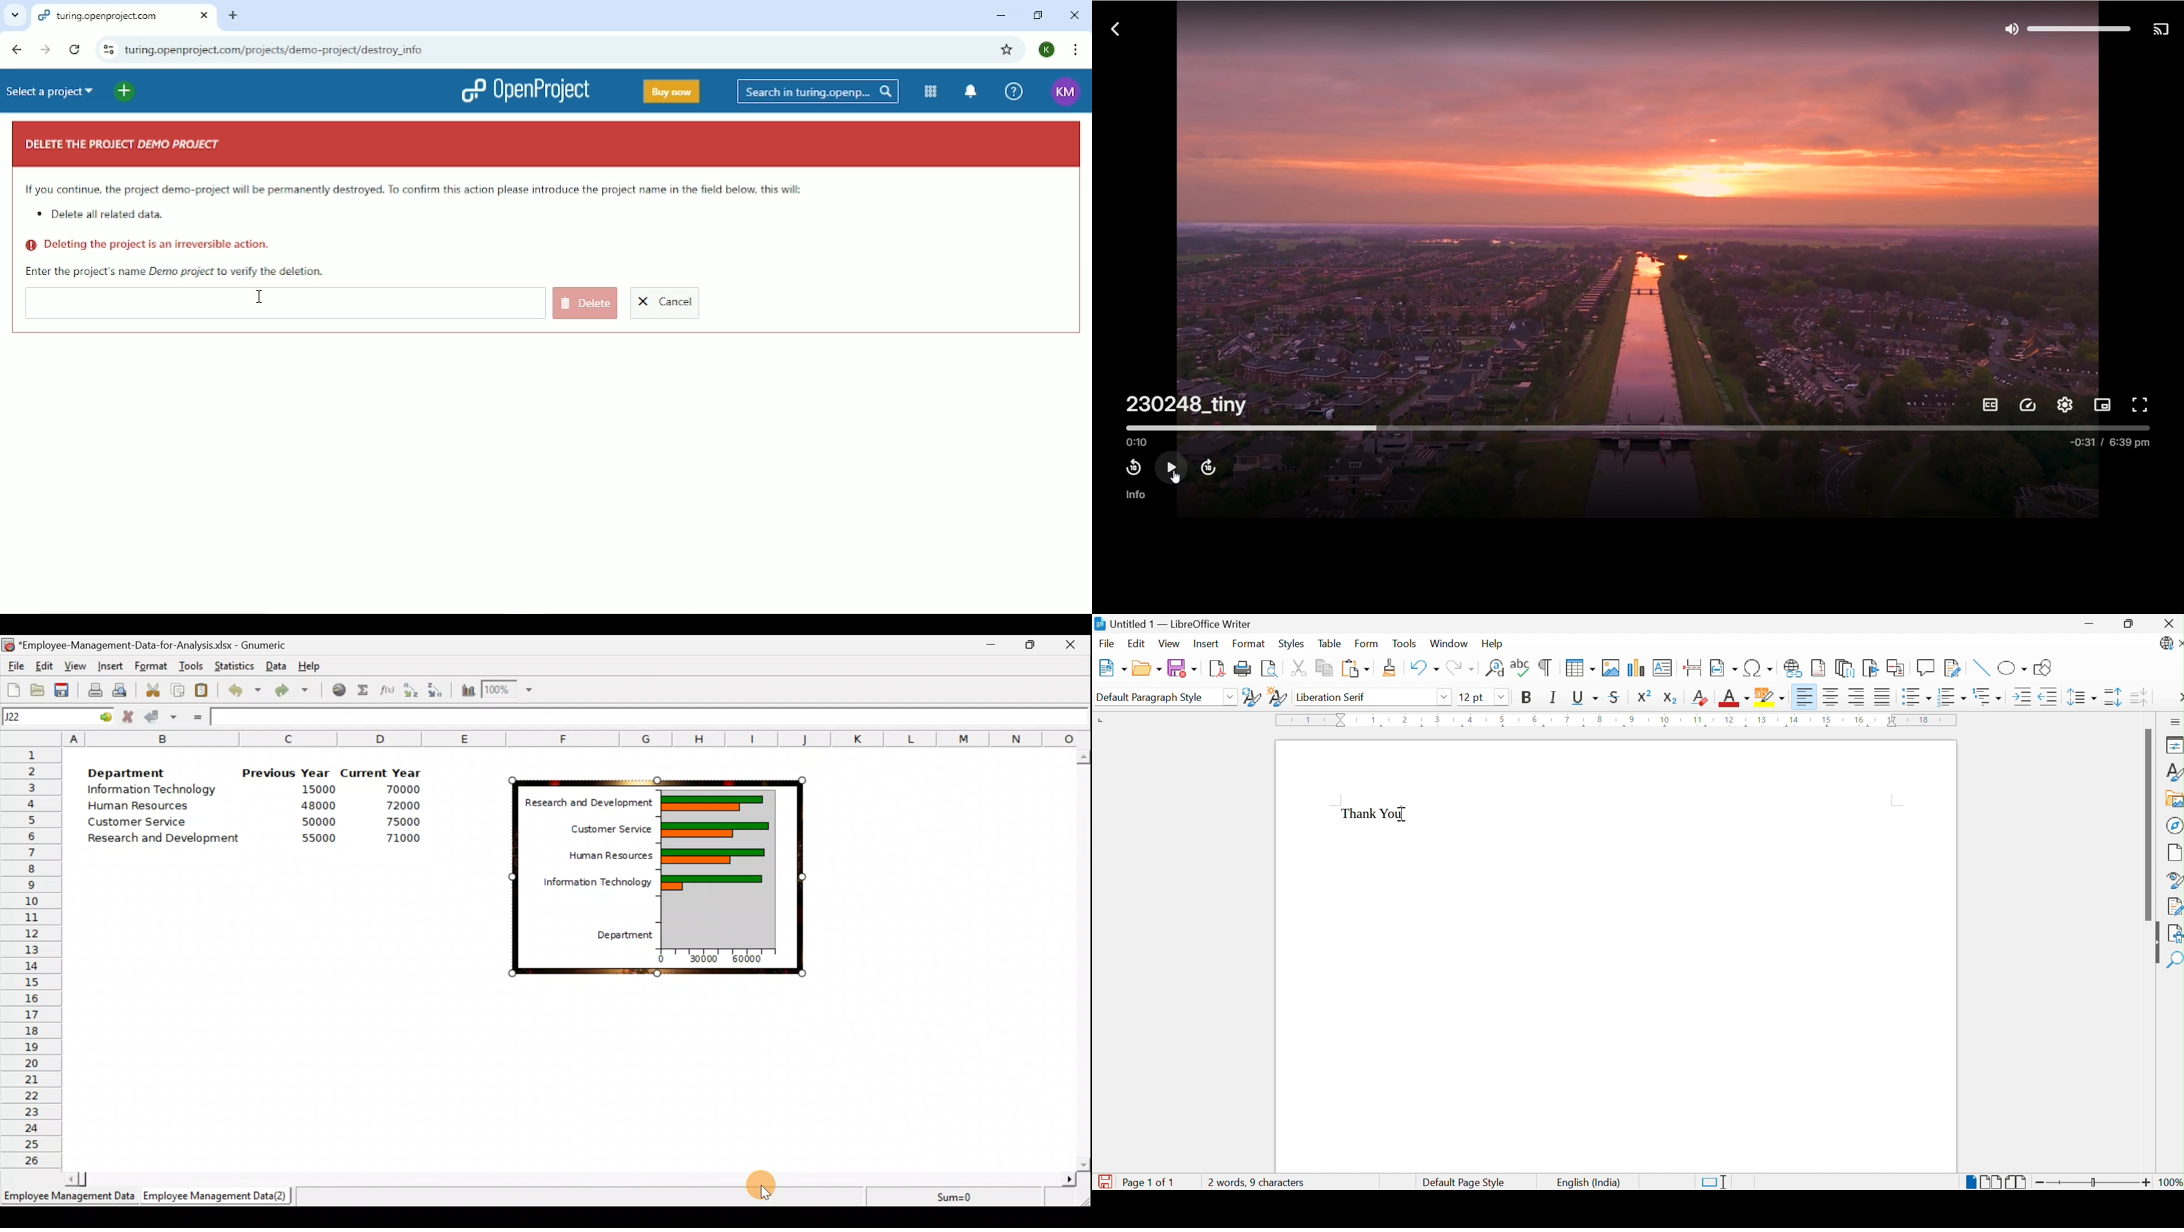 This screenshot has width=2184, height=1232. What do you see at coordinates (196, 717) in the screenshot?
I see `Enter formula` at bounding box center [196, 717].